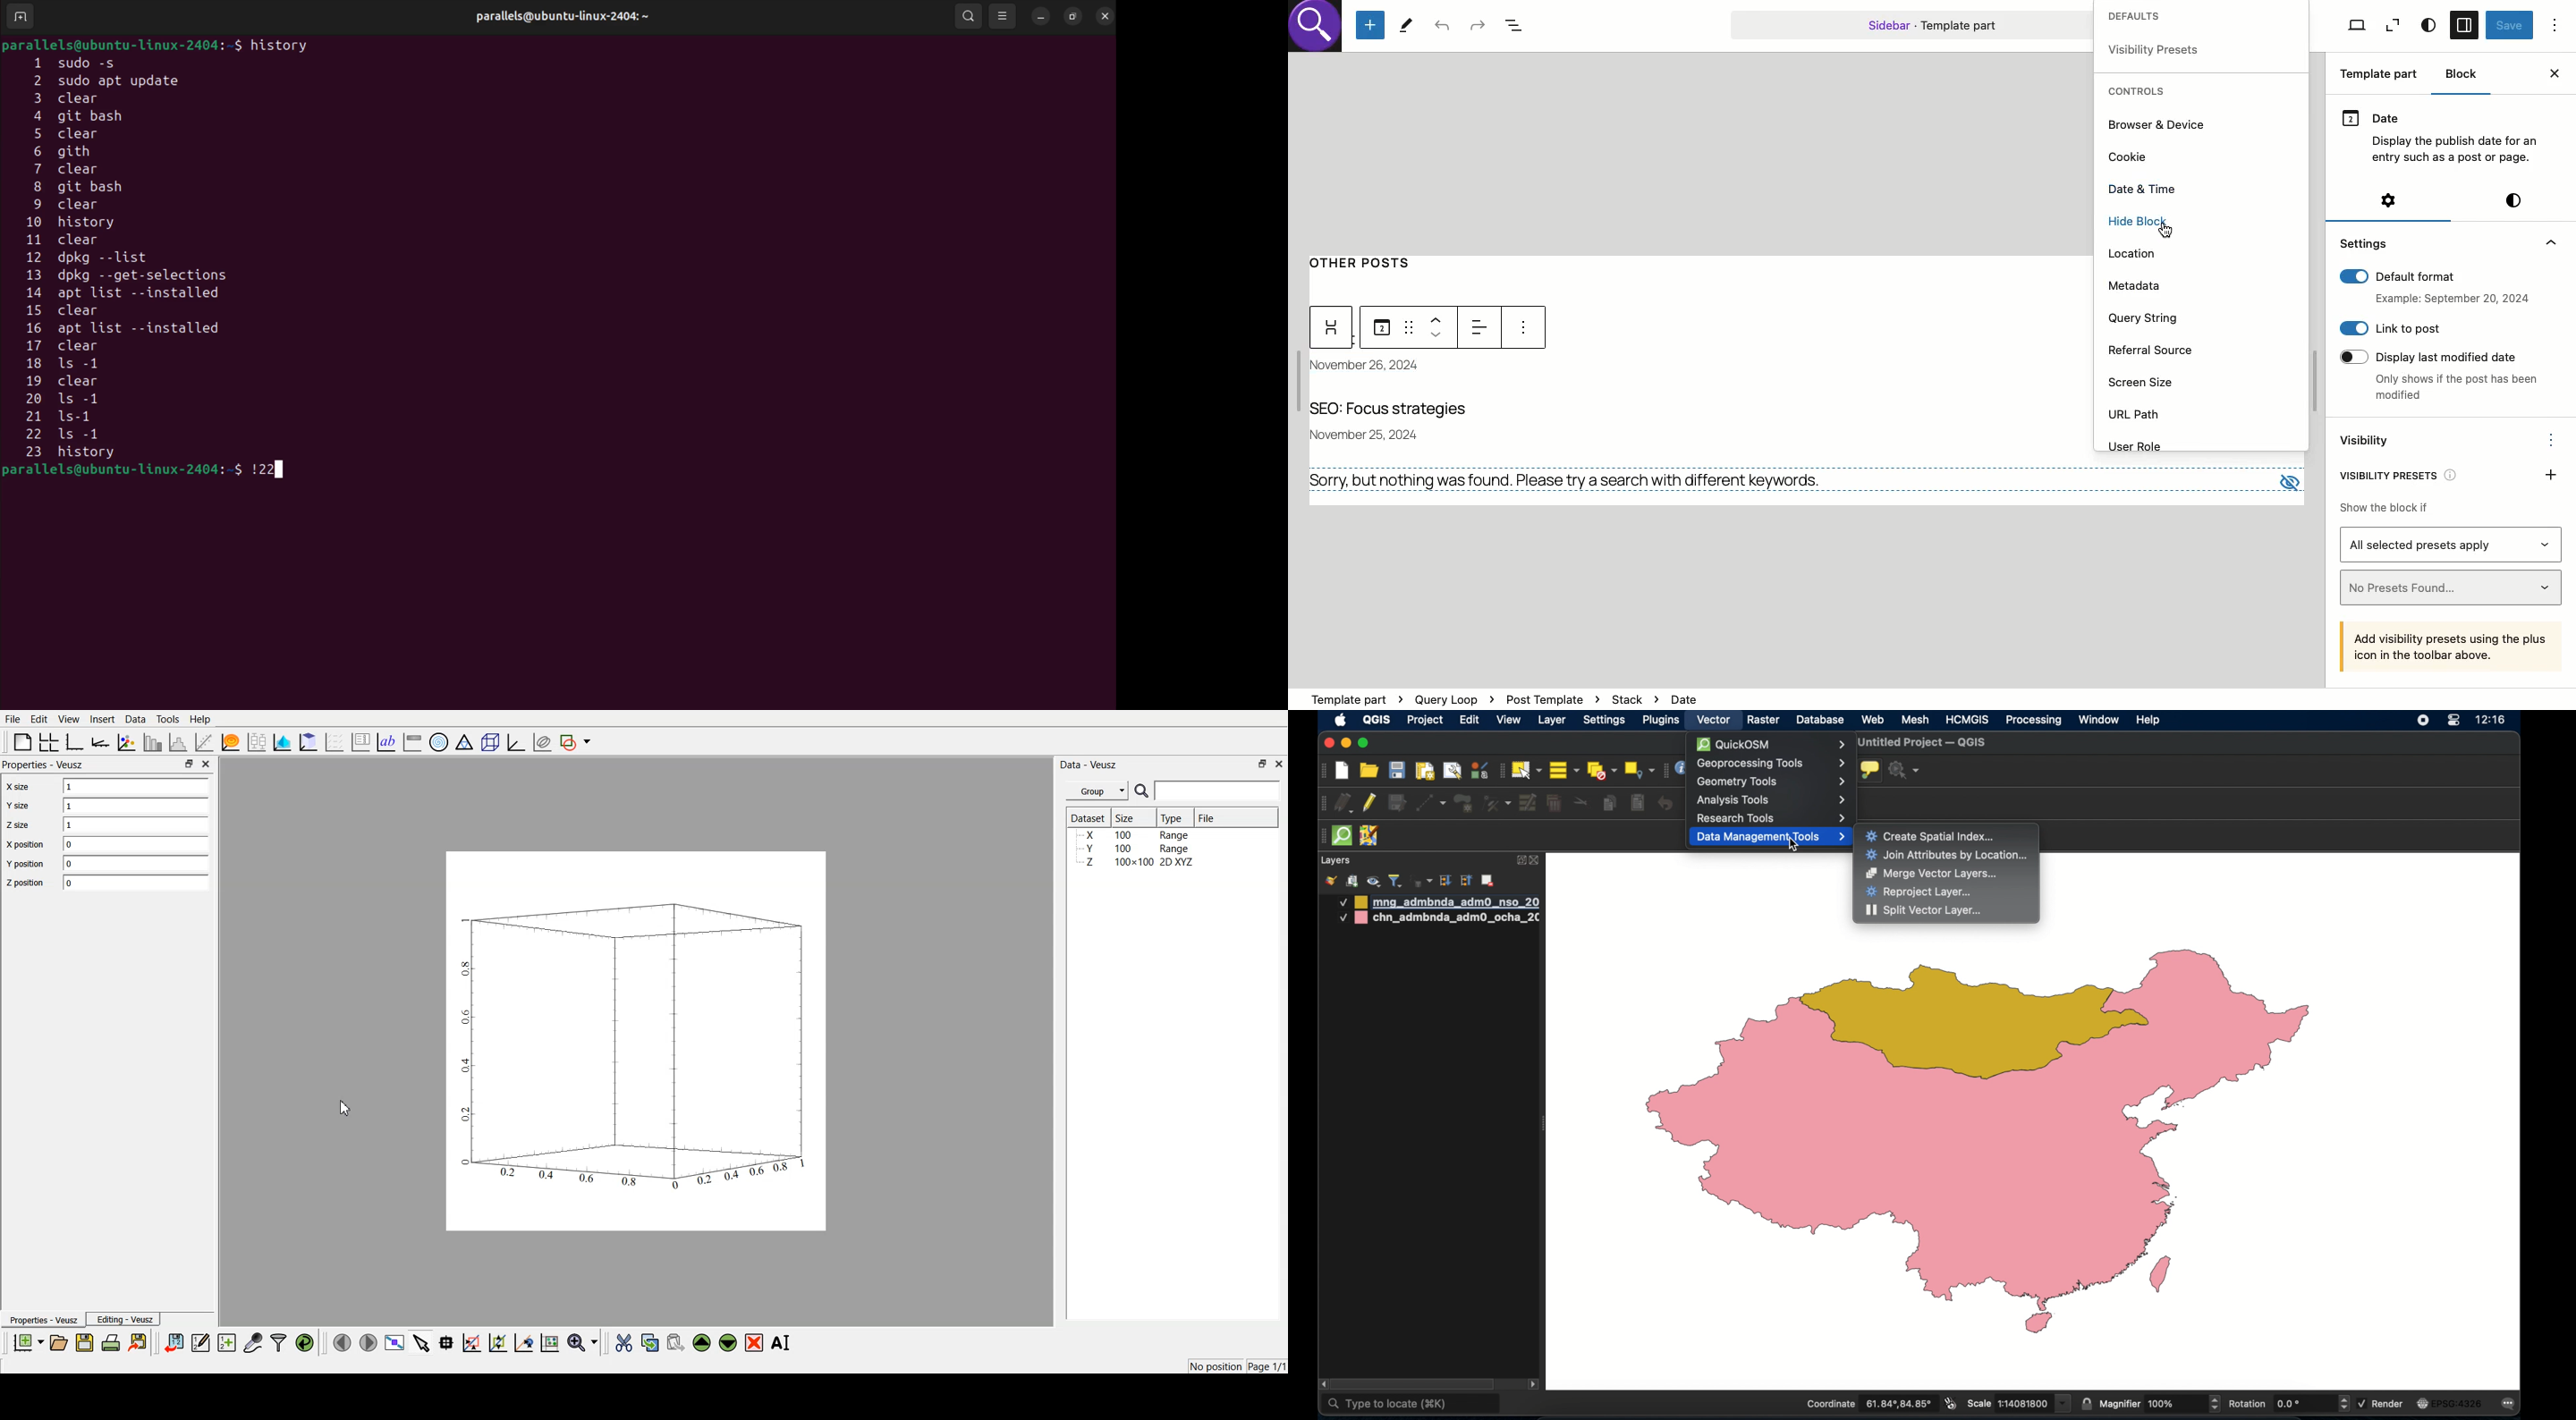 The image size is (2576, 1428). Describe the element at coordinates (2156, 49) in the screenshot. I see `visibility` at that location.